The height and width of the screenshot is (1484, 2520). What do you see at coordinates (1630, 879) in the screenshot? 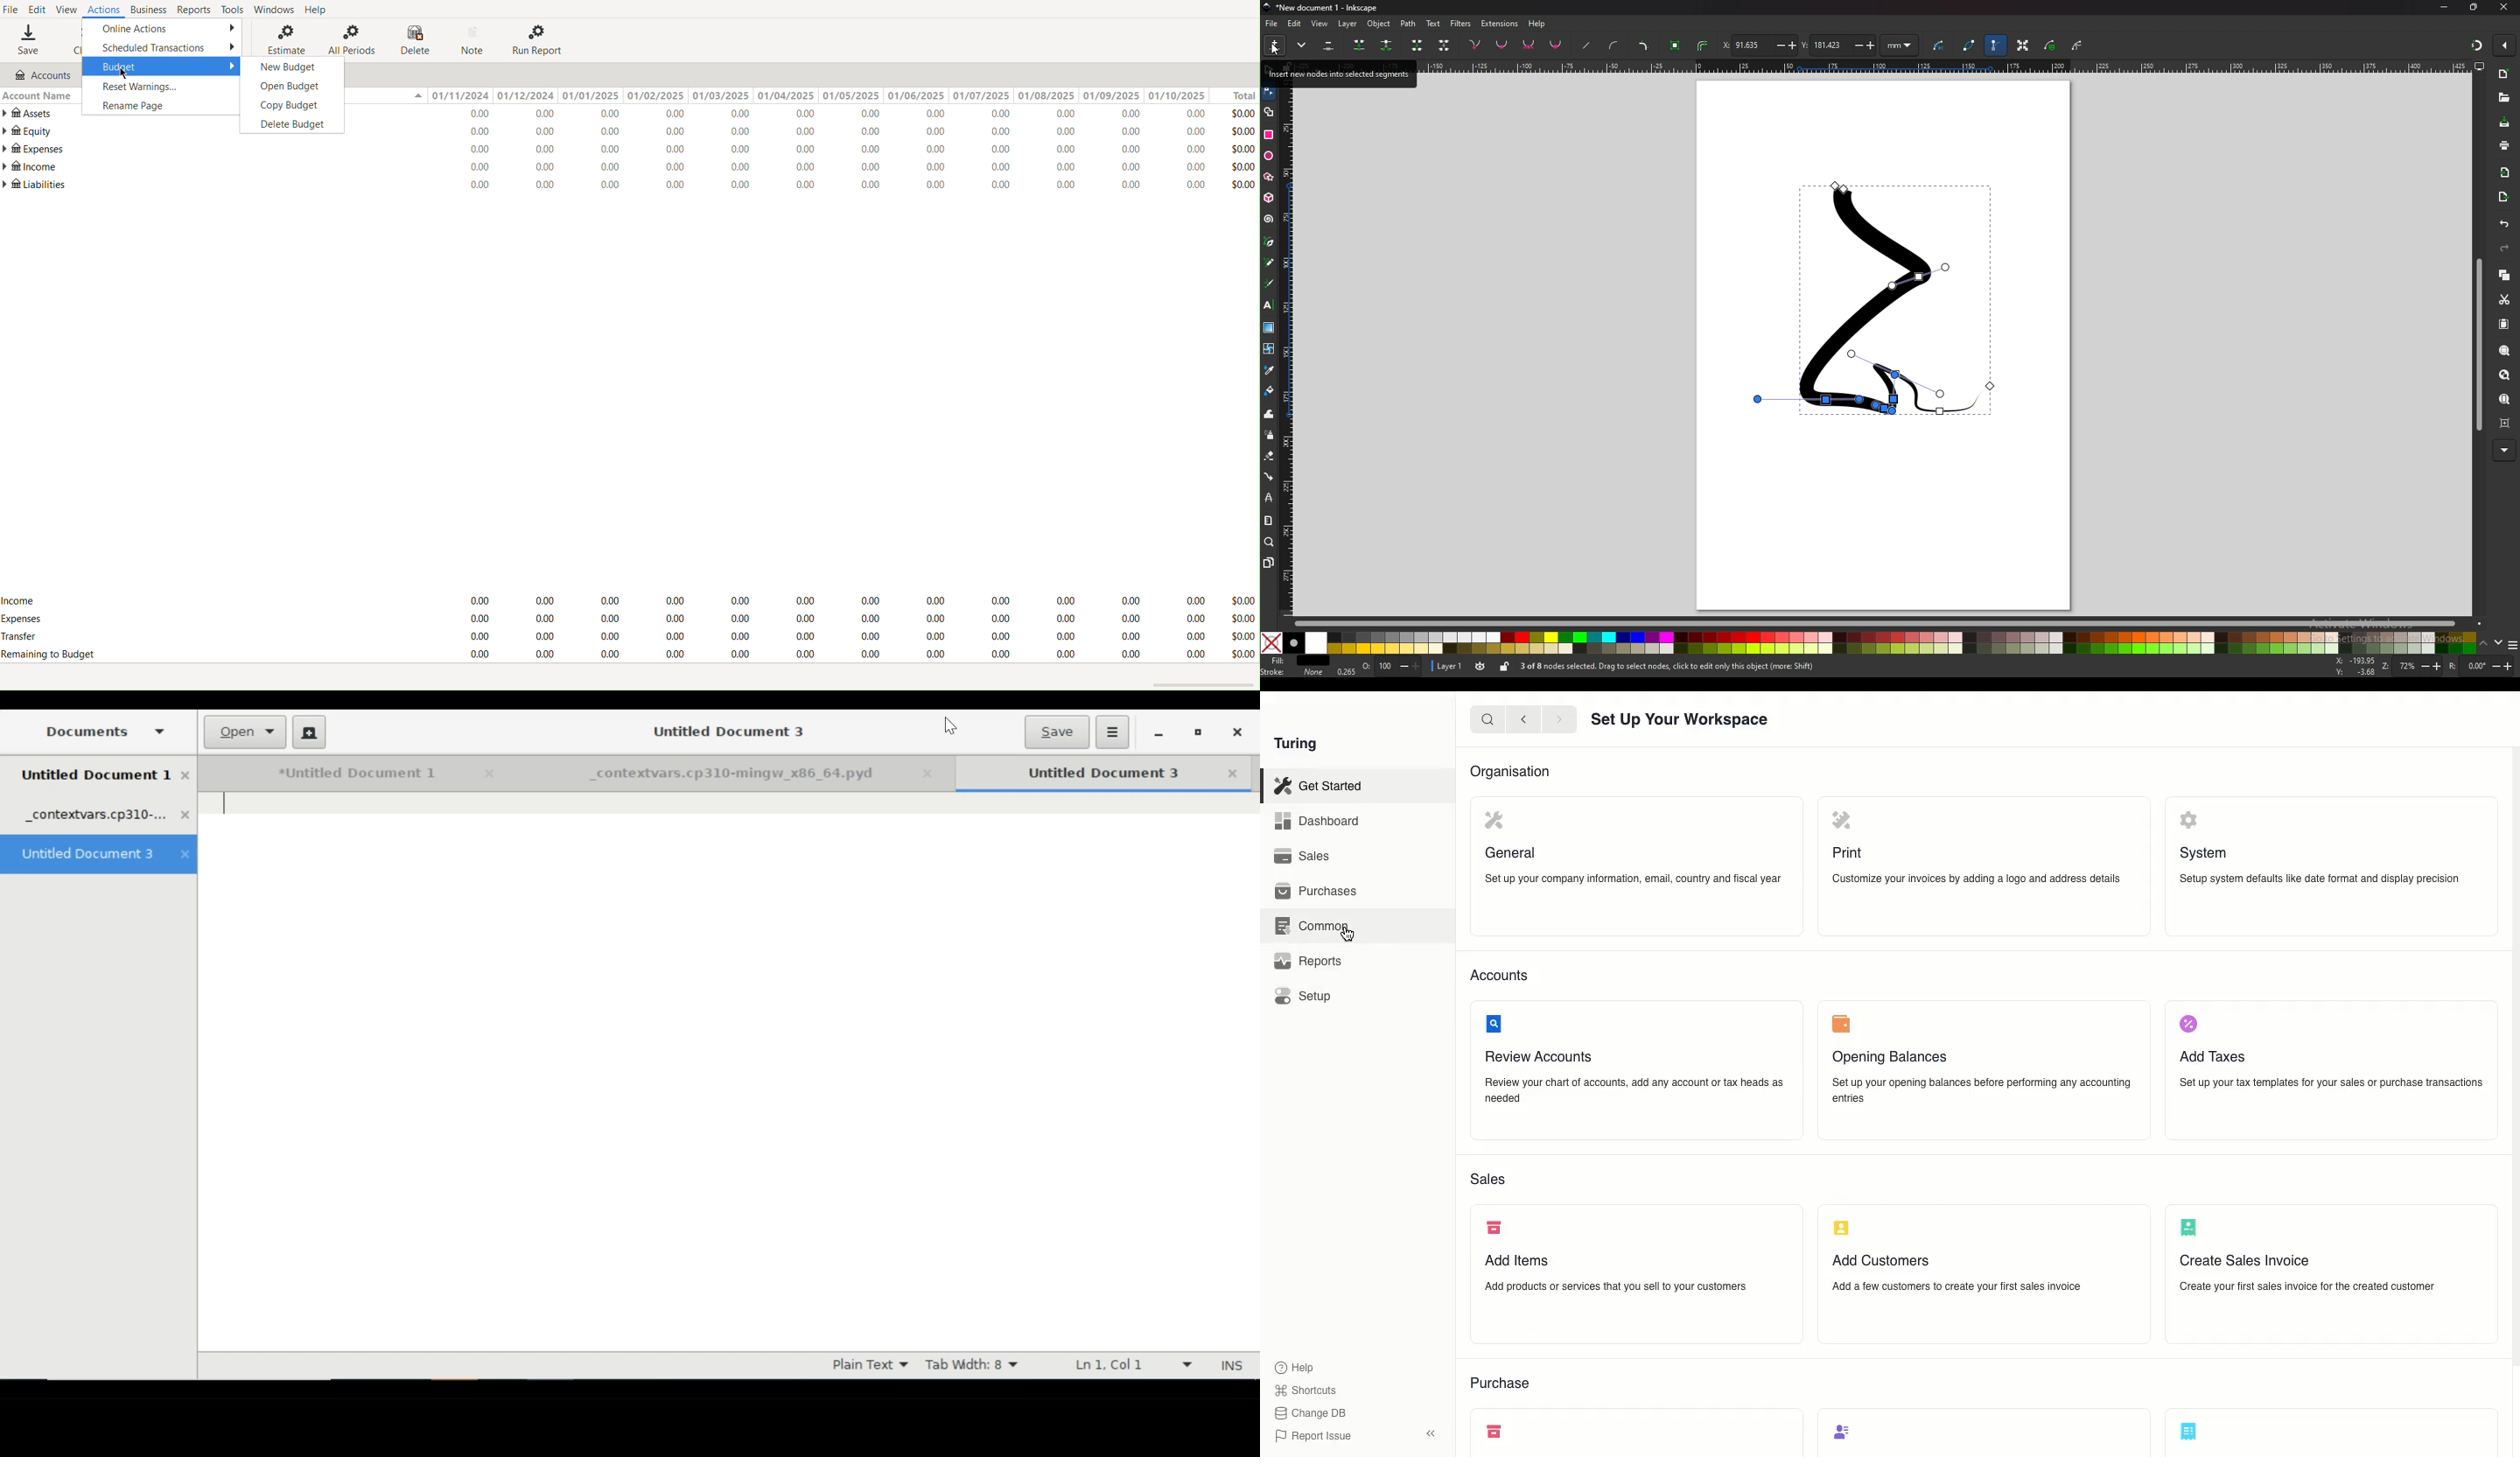
I see `Set up your company information, email, country and fiscal year` at bounding box center [1630, 879].